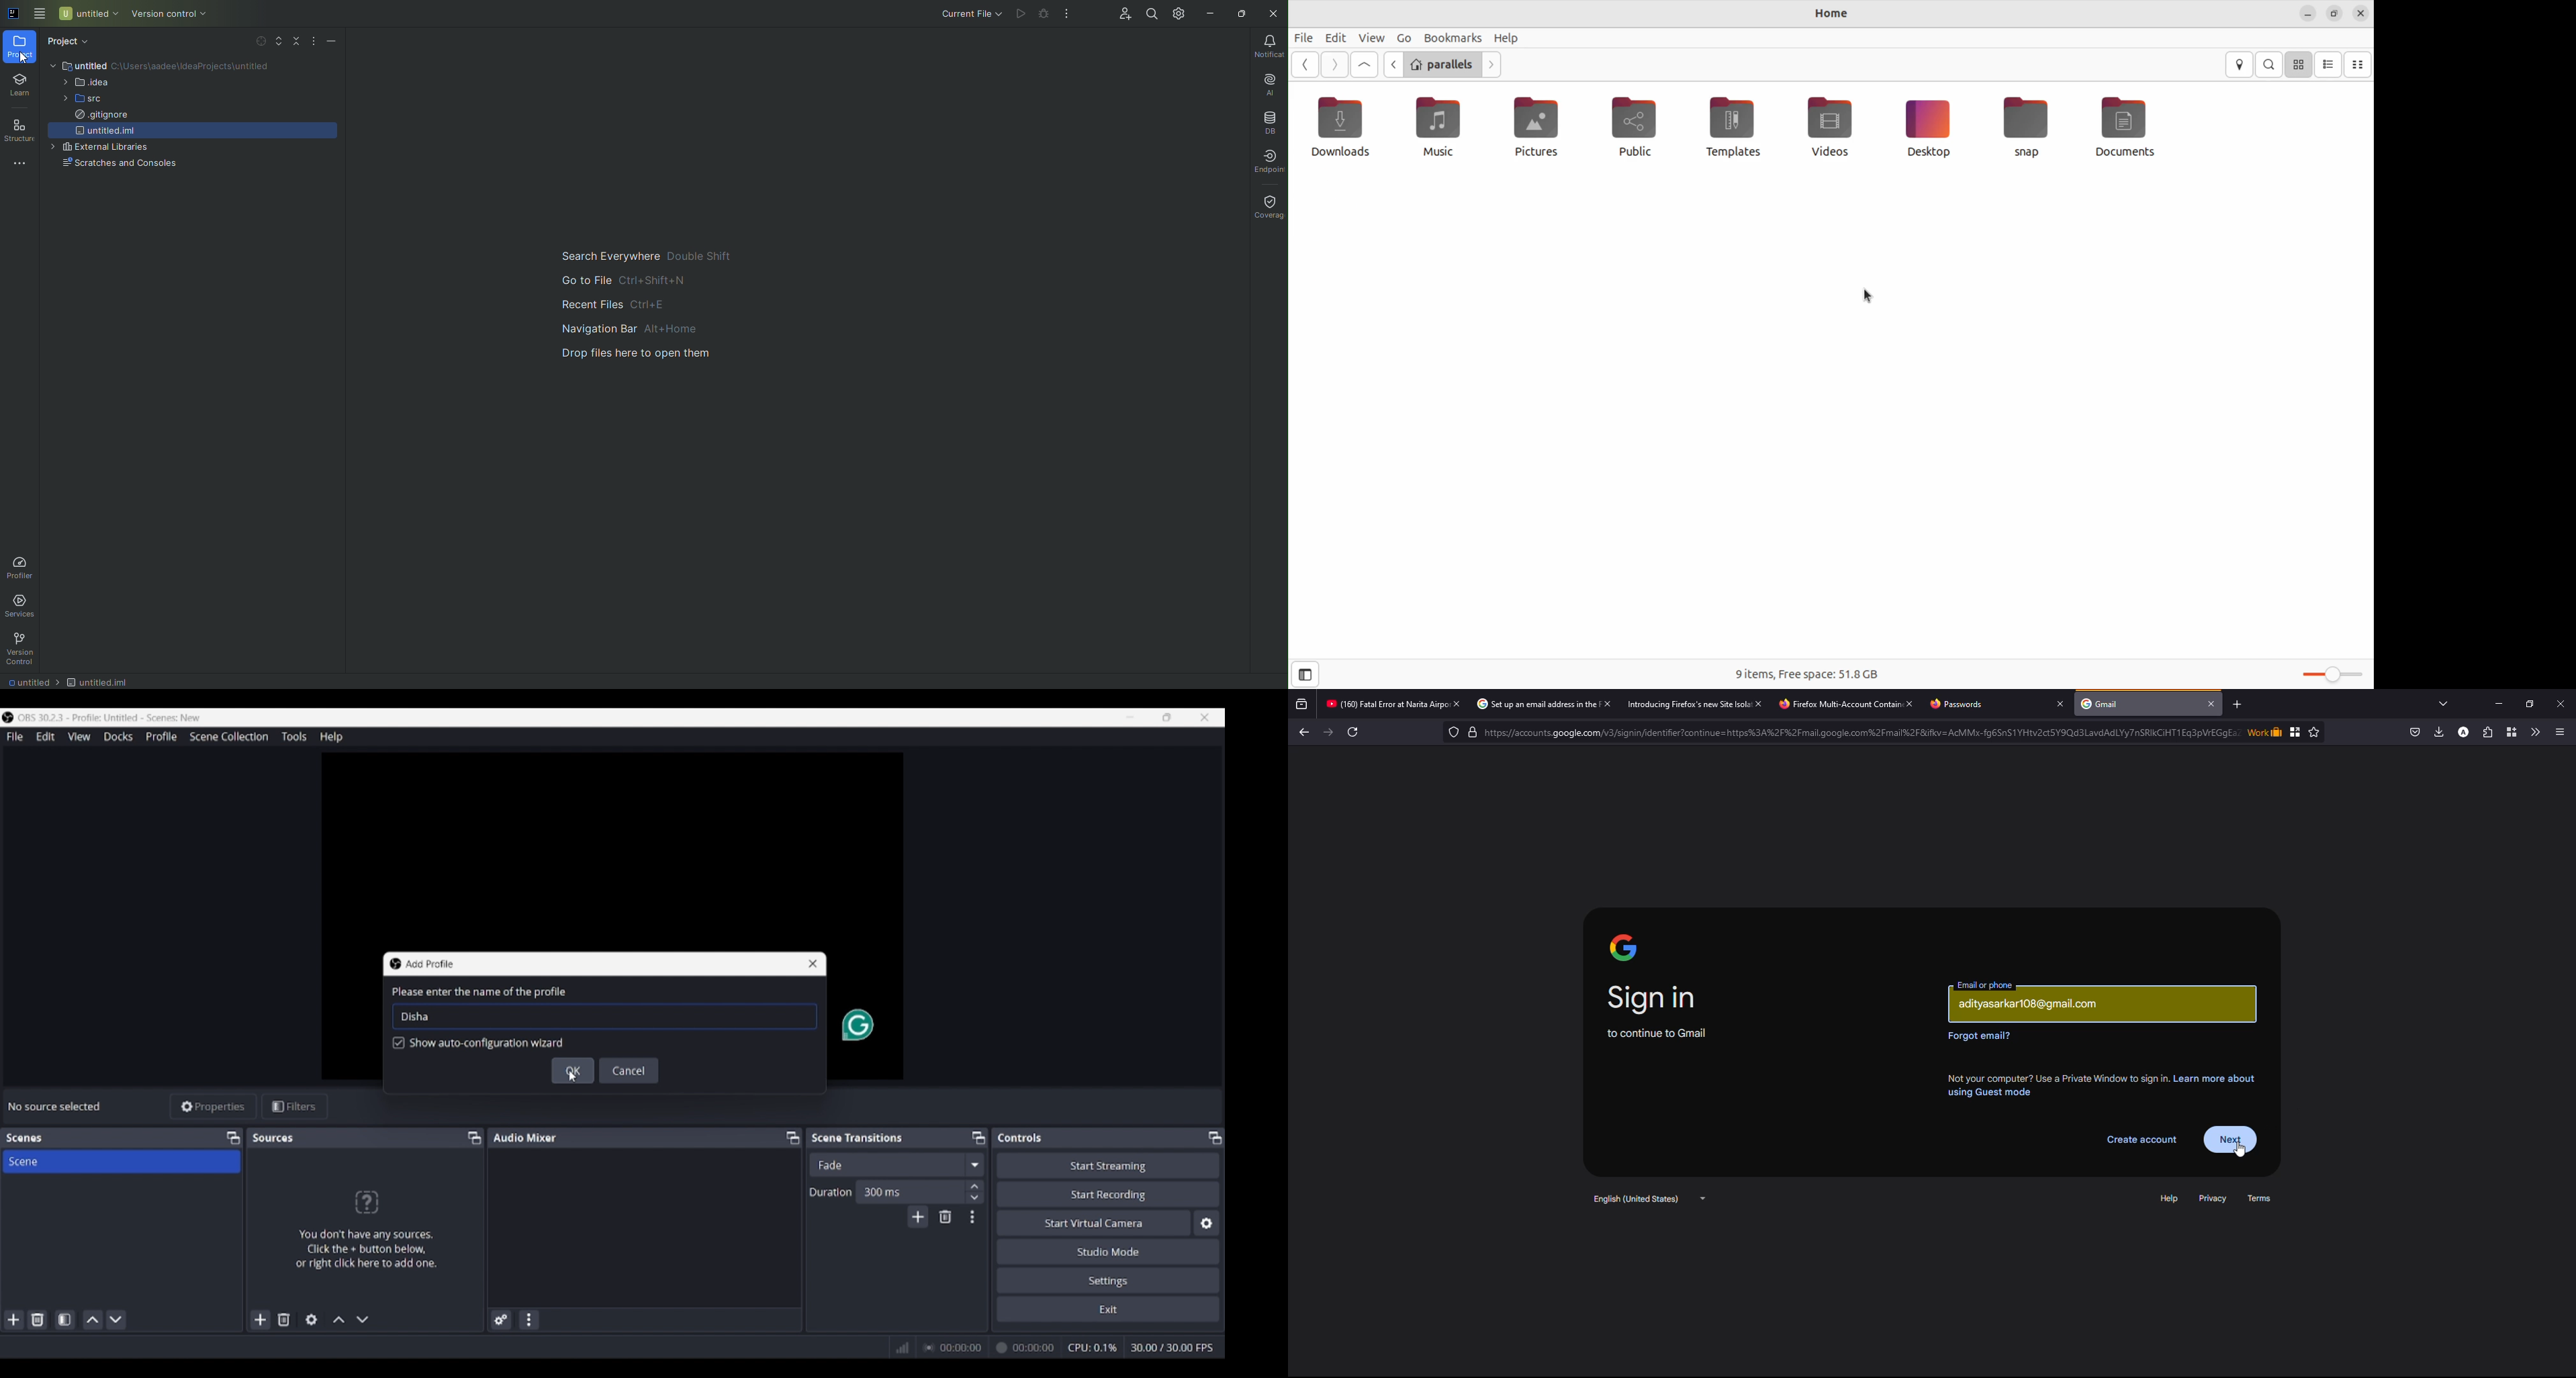  What do you see at coordinates (501, 1320) in the screenshot?
I see `Advanced audio properties` at bounding box center [501, 1320].